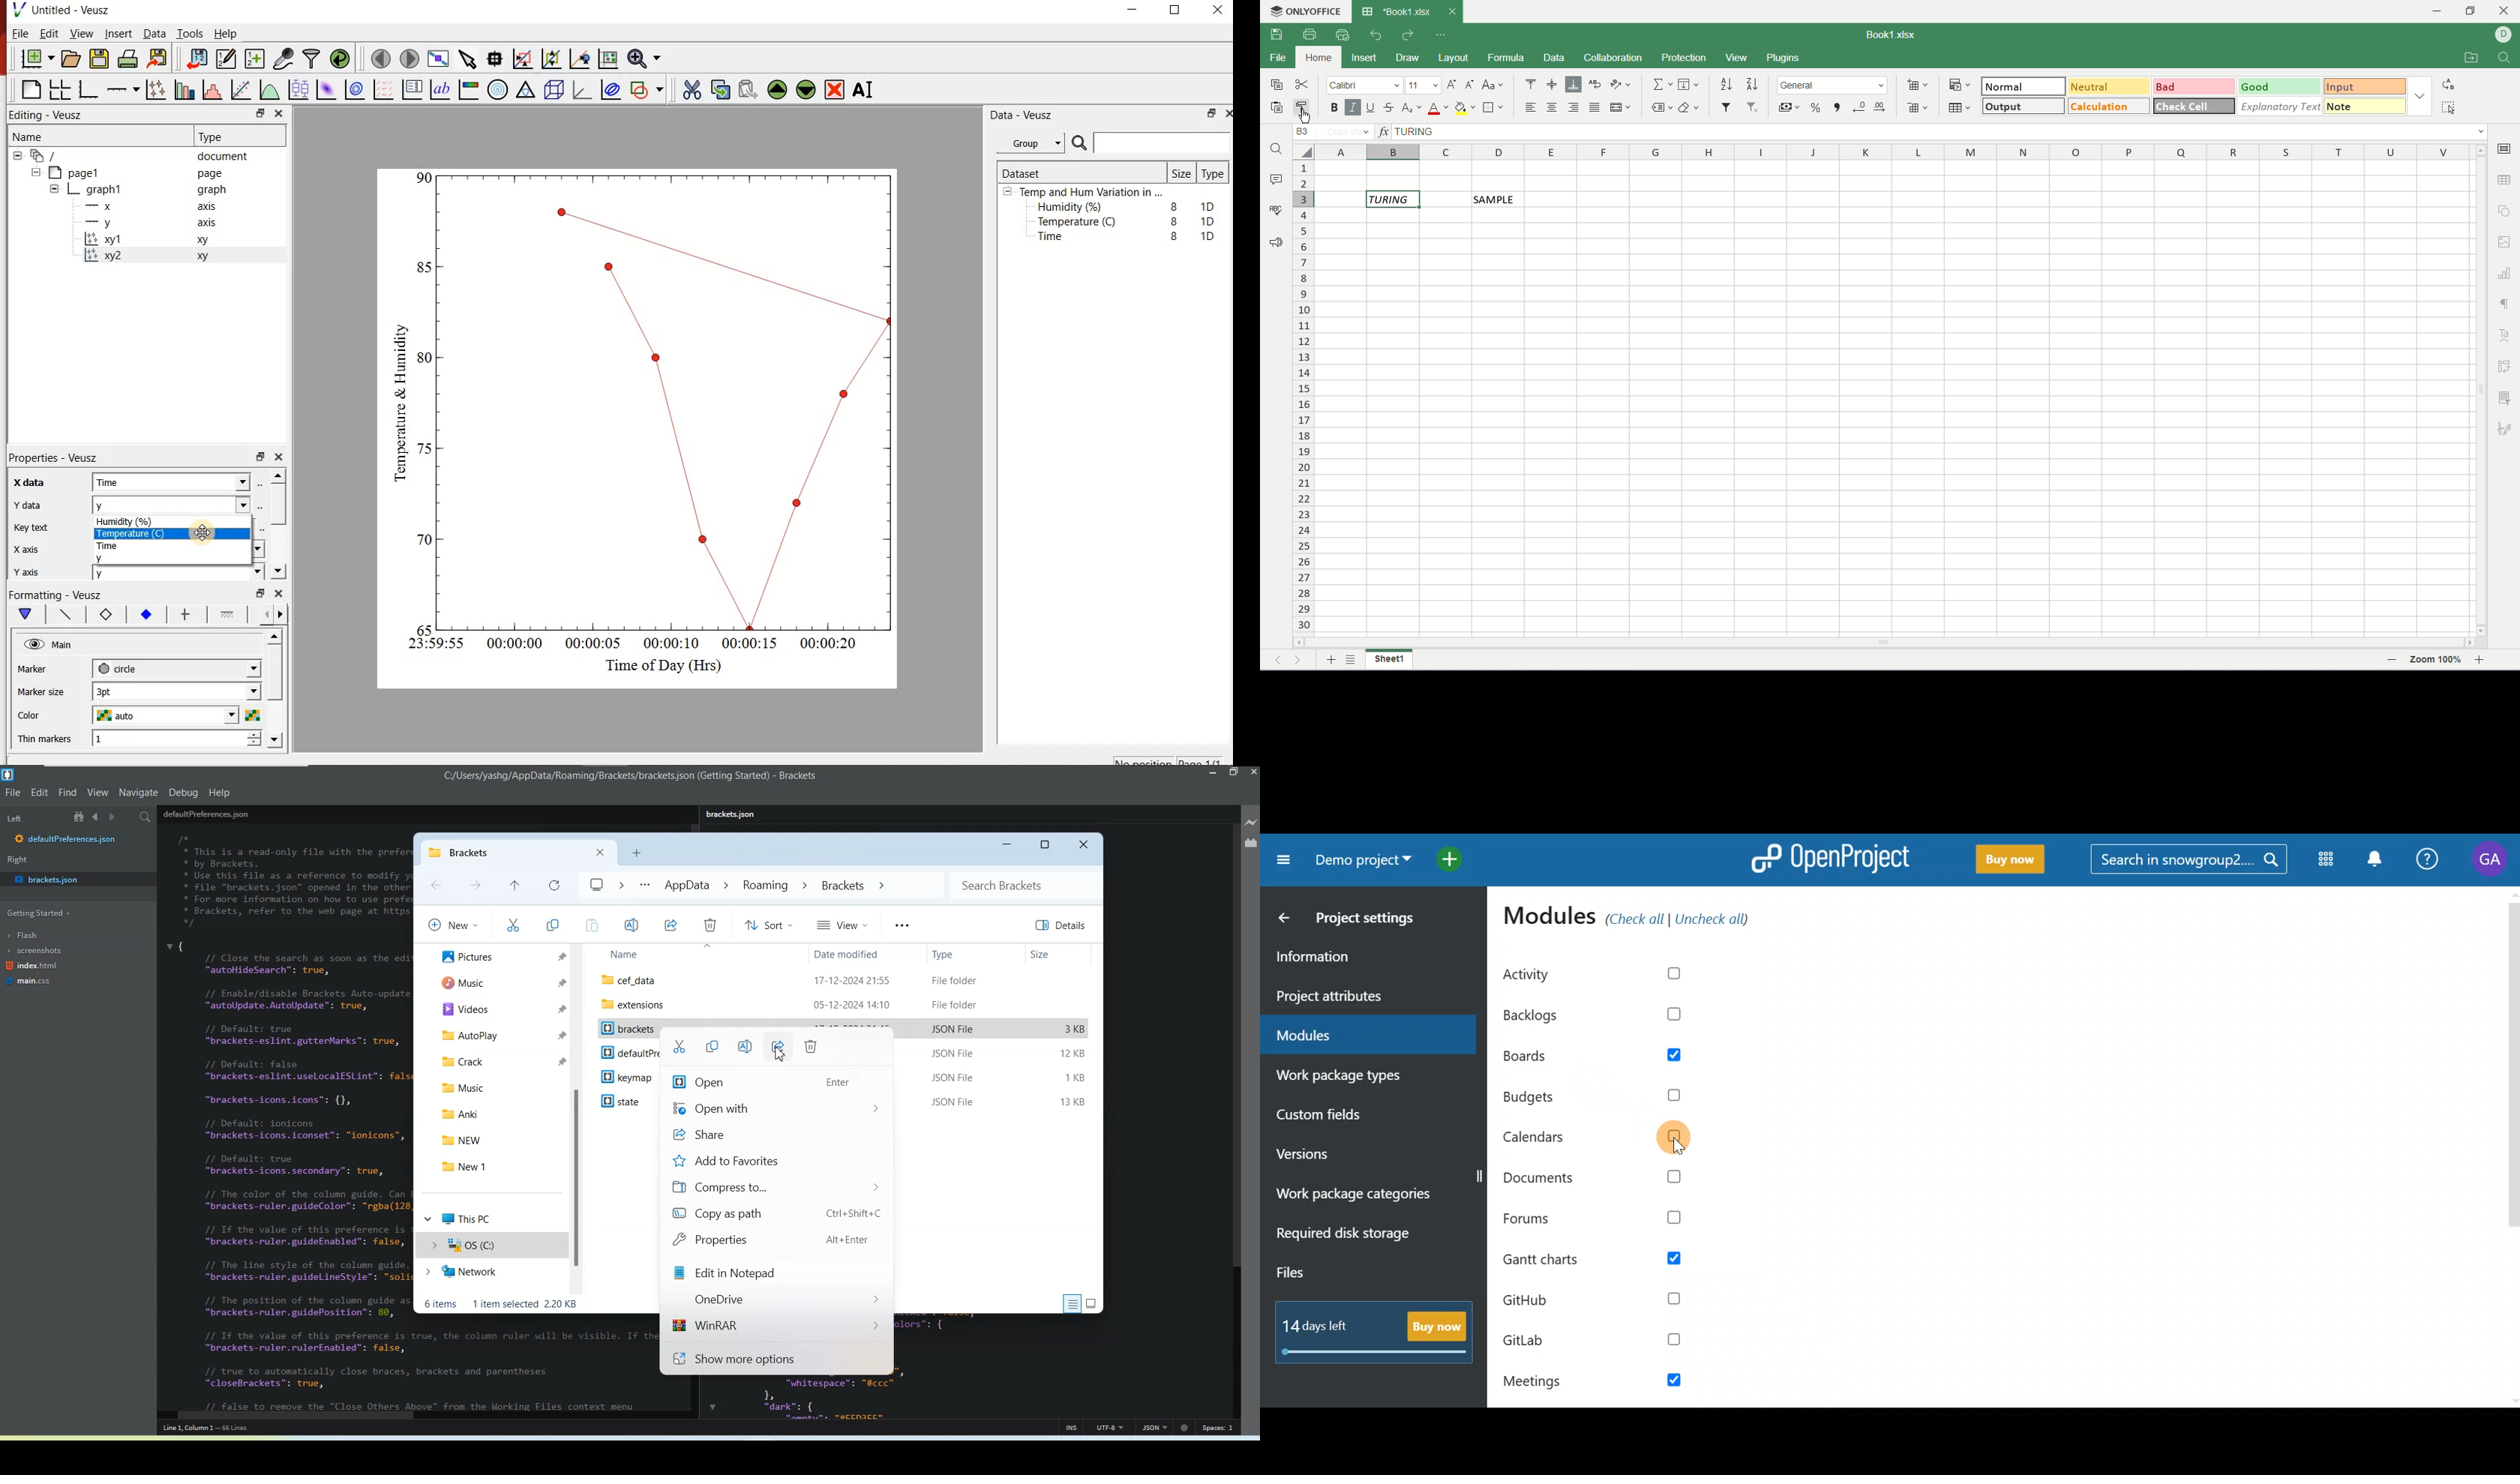 The height and width of the screenshot is (1484, 2520). What do you see at coordinates (105, 189) in the screenshot?
I see `graph` at bounding box center [105, 189].